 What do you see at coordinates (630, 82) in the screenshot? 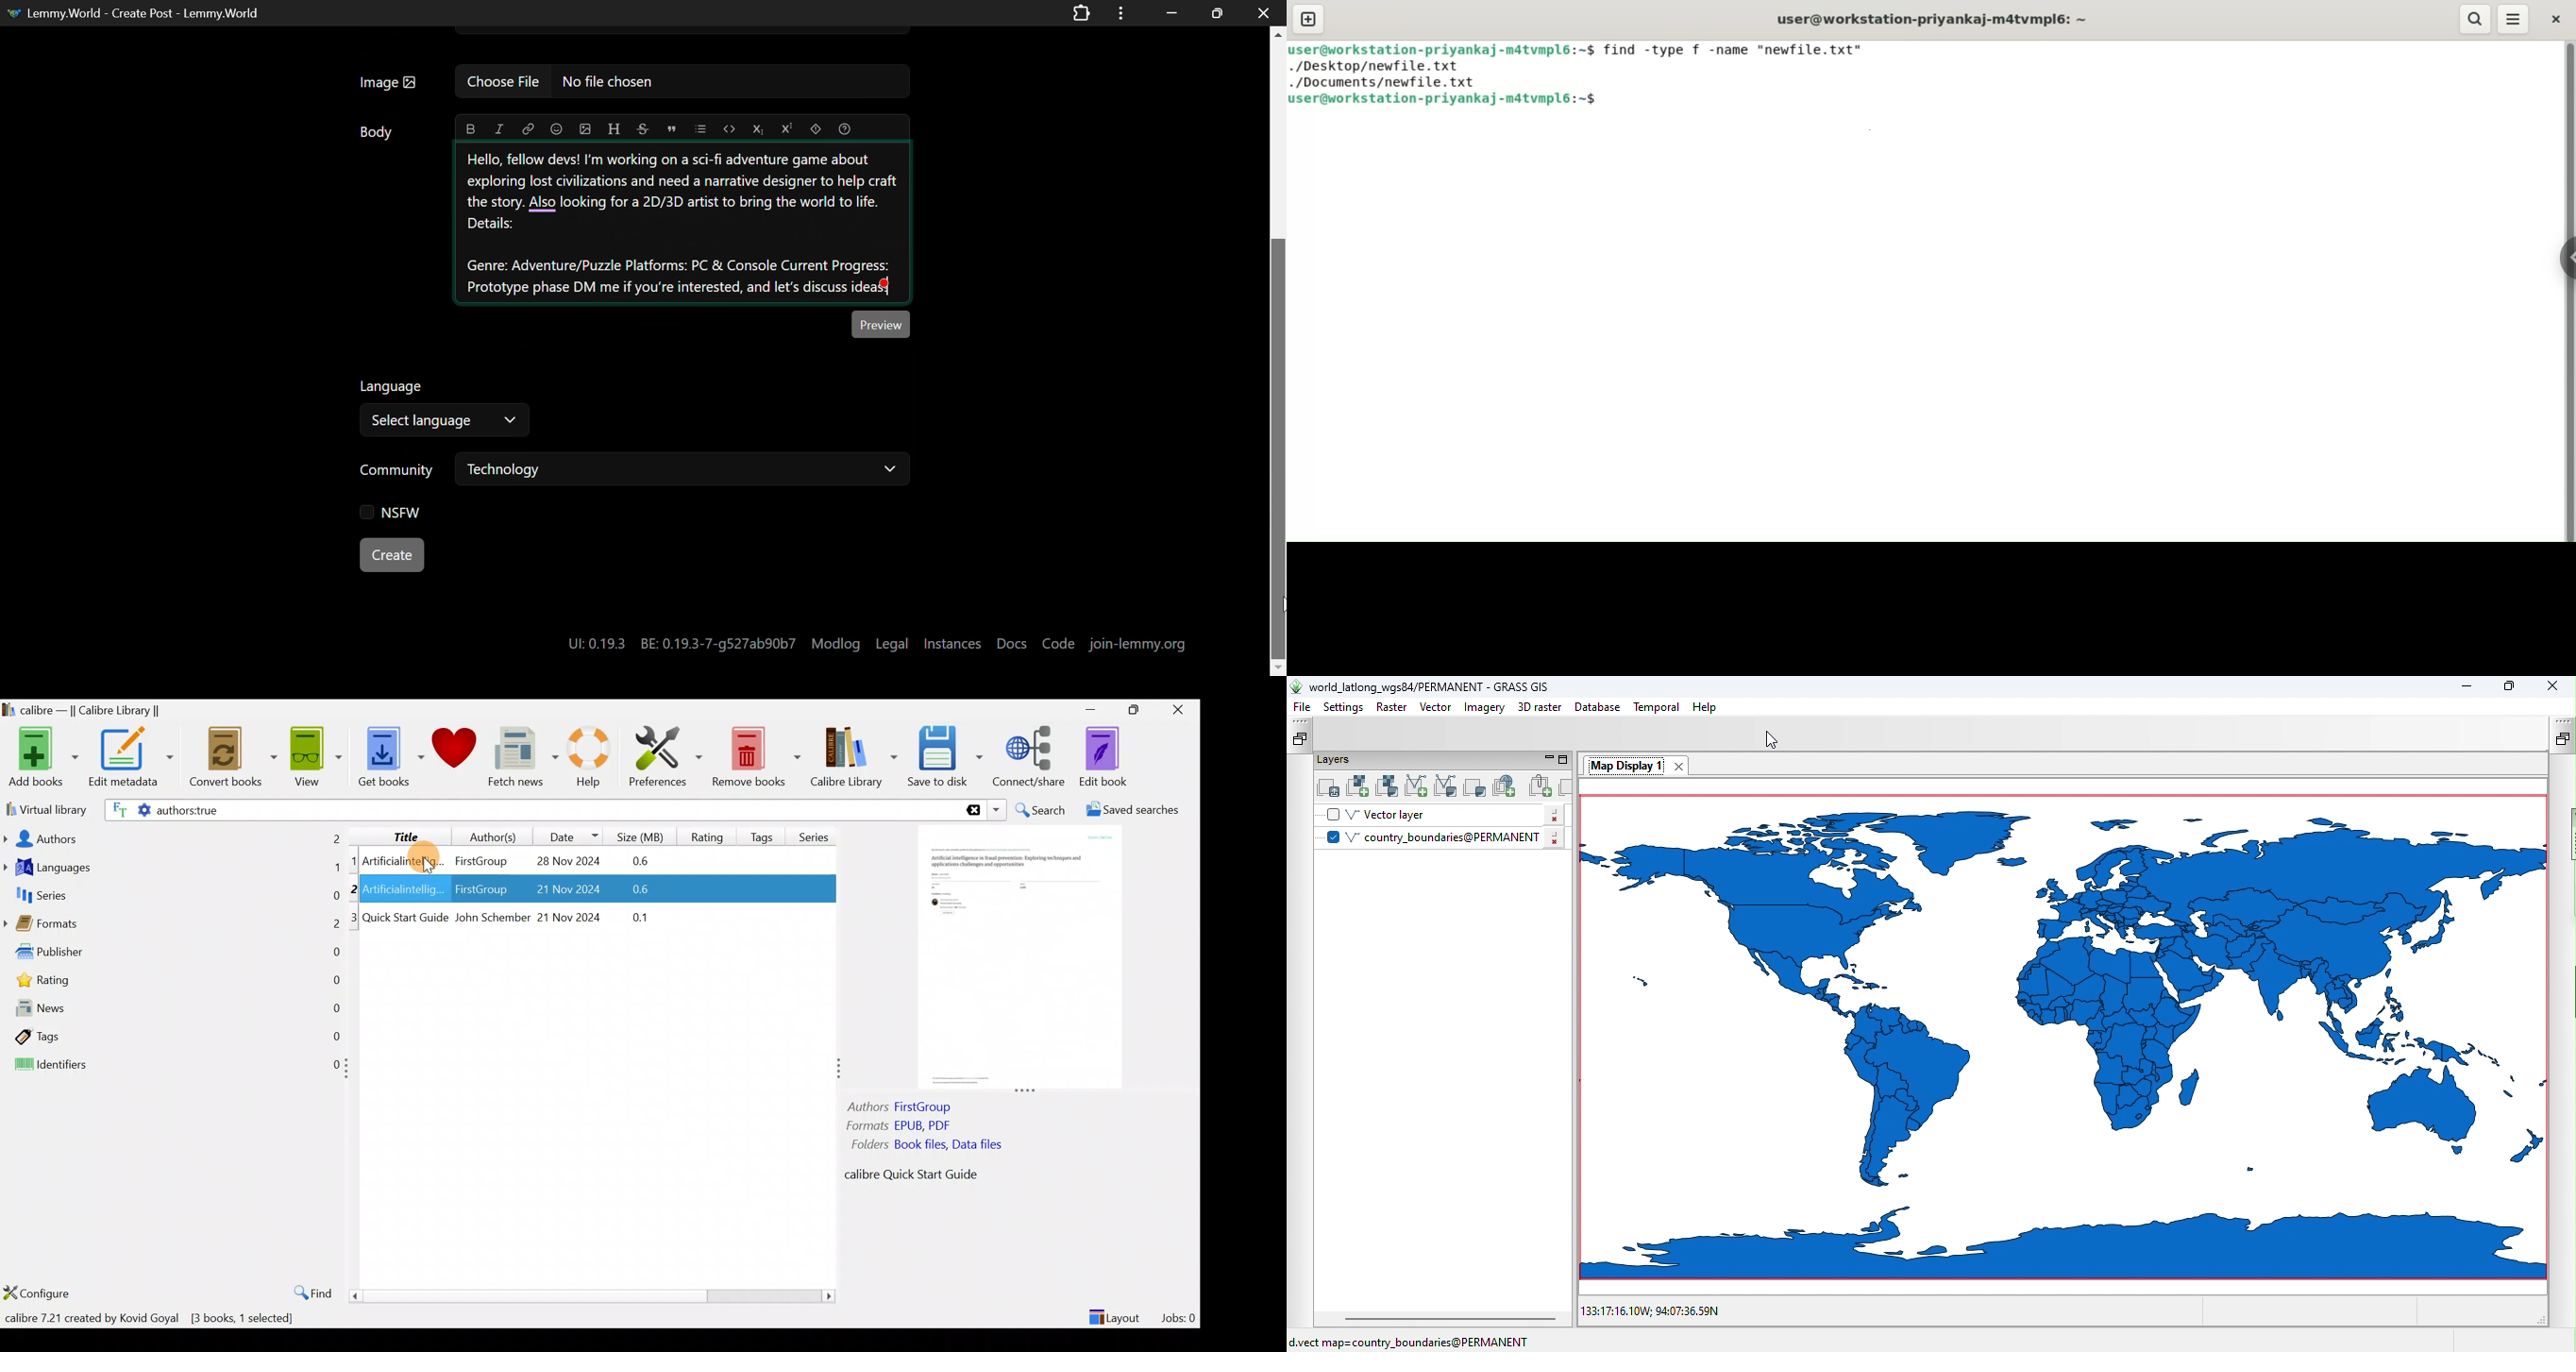
I see `Image: No file chosen` at bounding box center [630, 82].